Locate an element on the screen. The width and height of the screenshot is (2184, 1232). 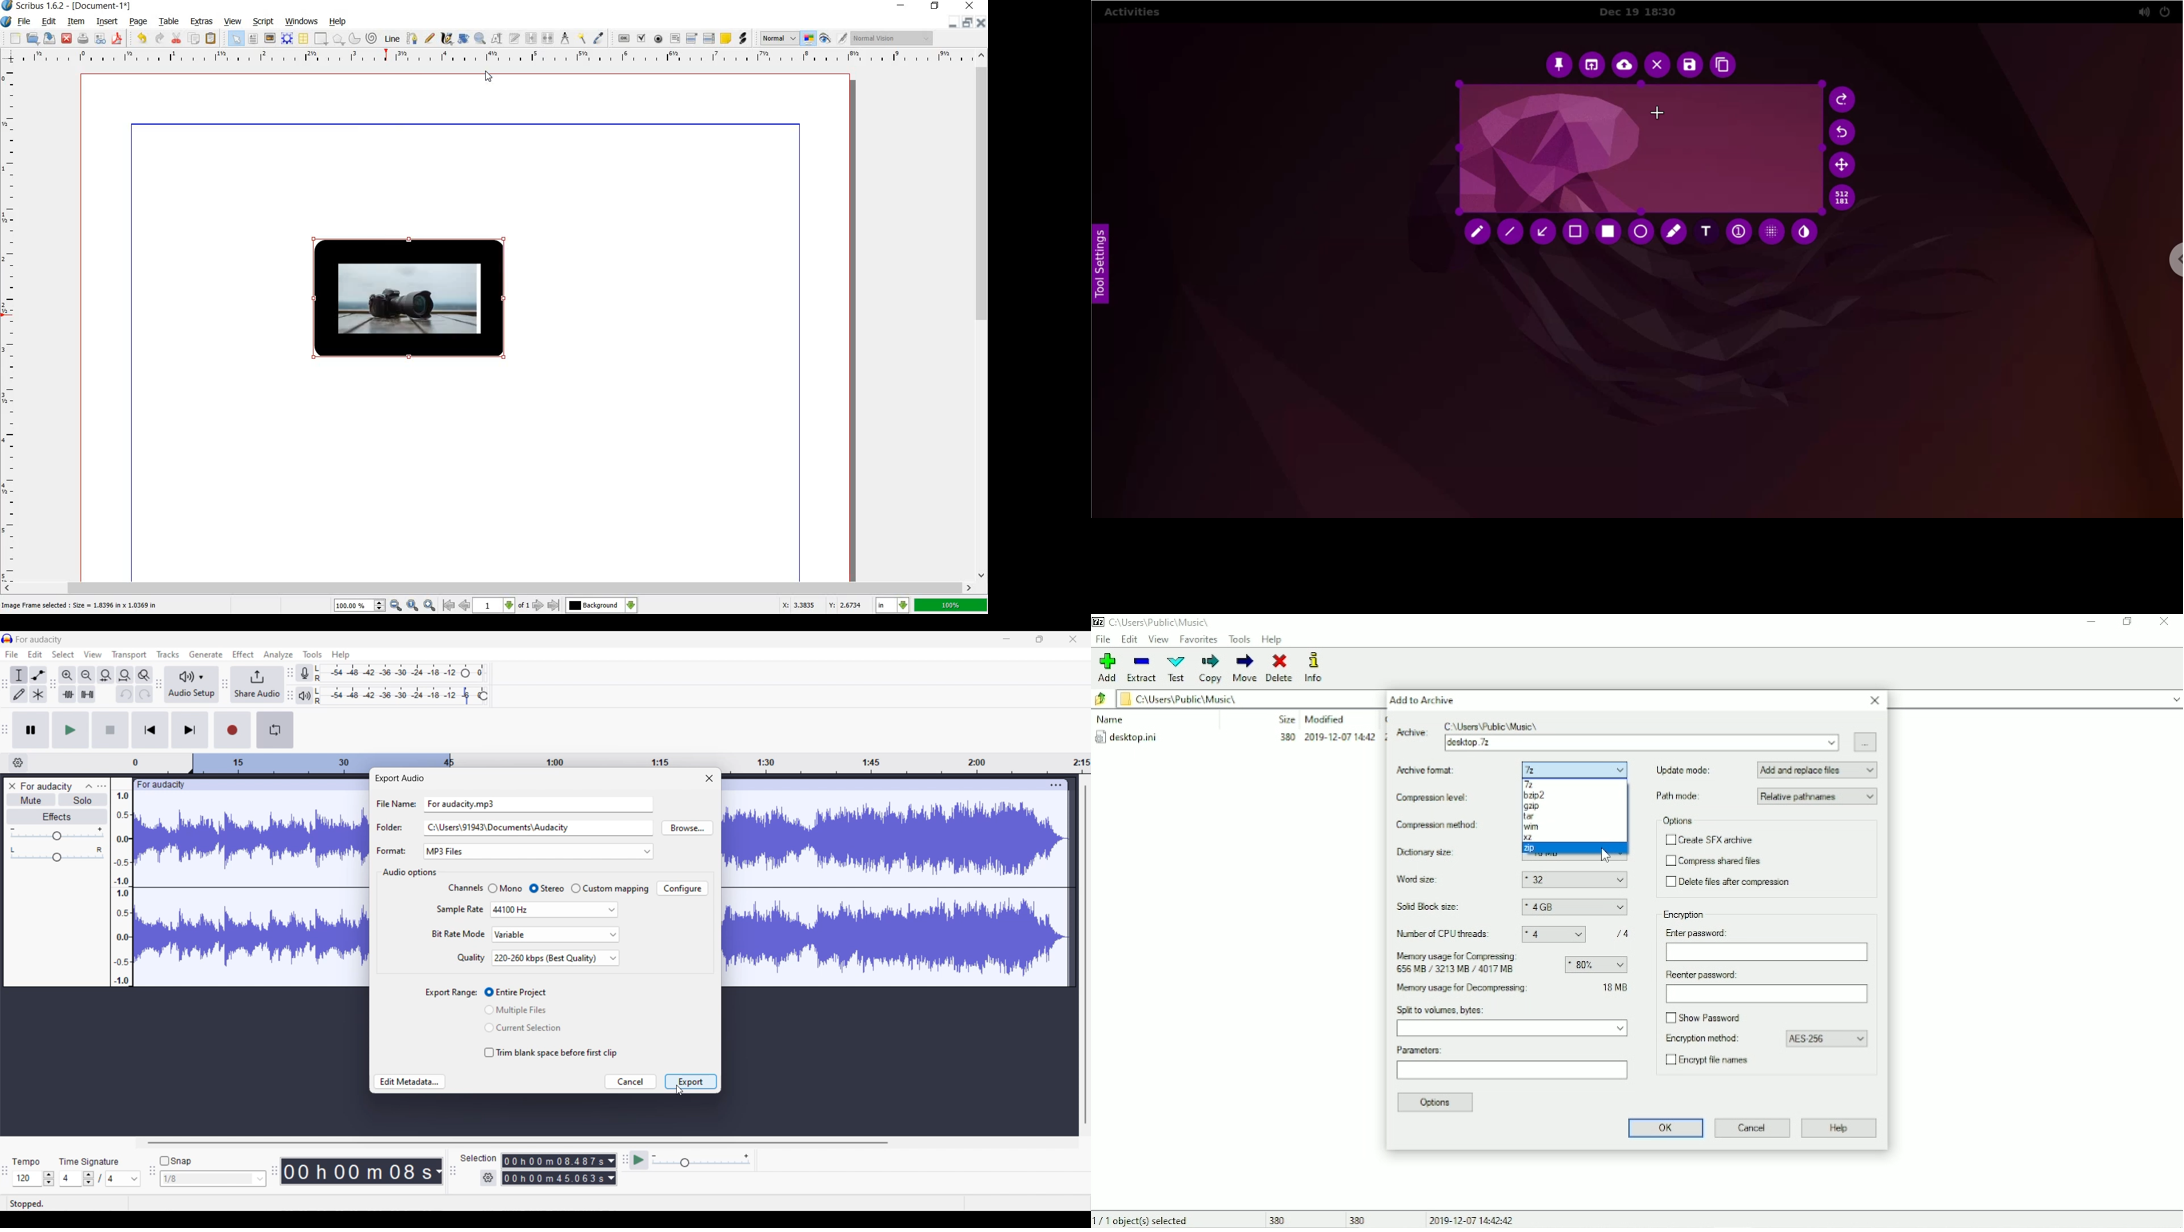
Copy is located at coordinates (1211, 668).